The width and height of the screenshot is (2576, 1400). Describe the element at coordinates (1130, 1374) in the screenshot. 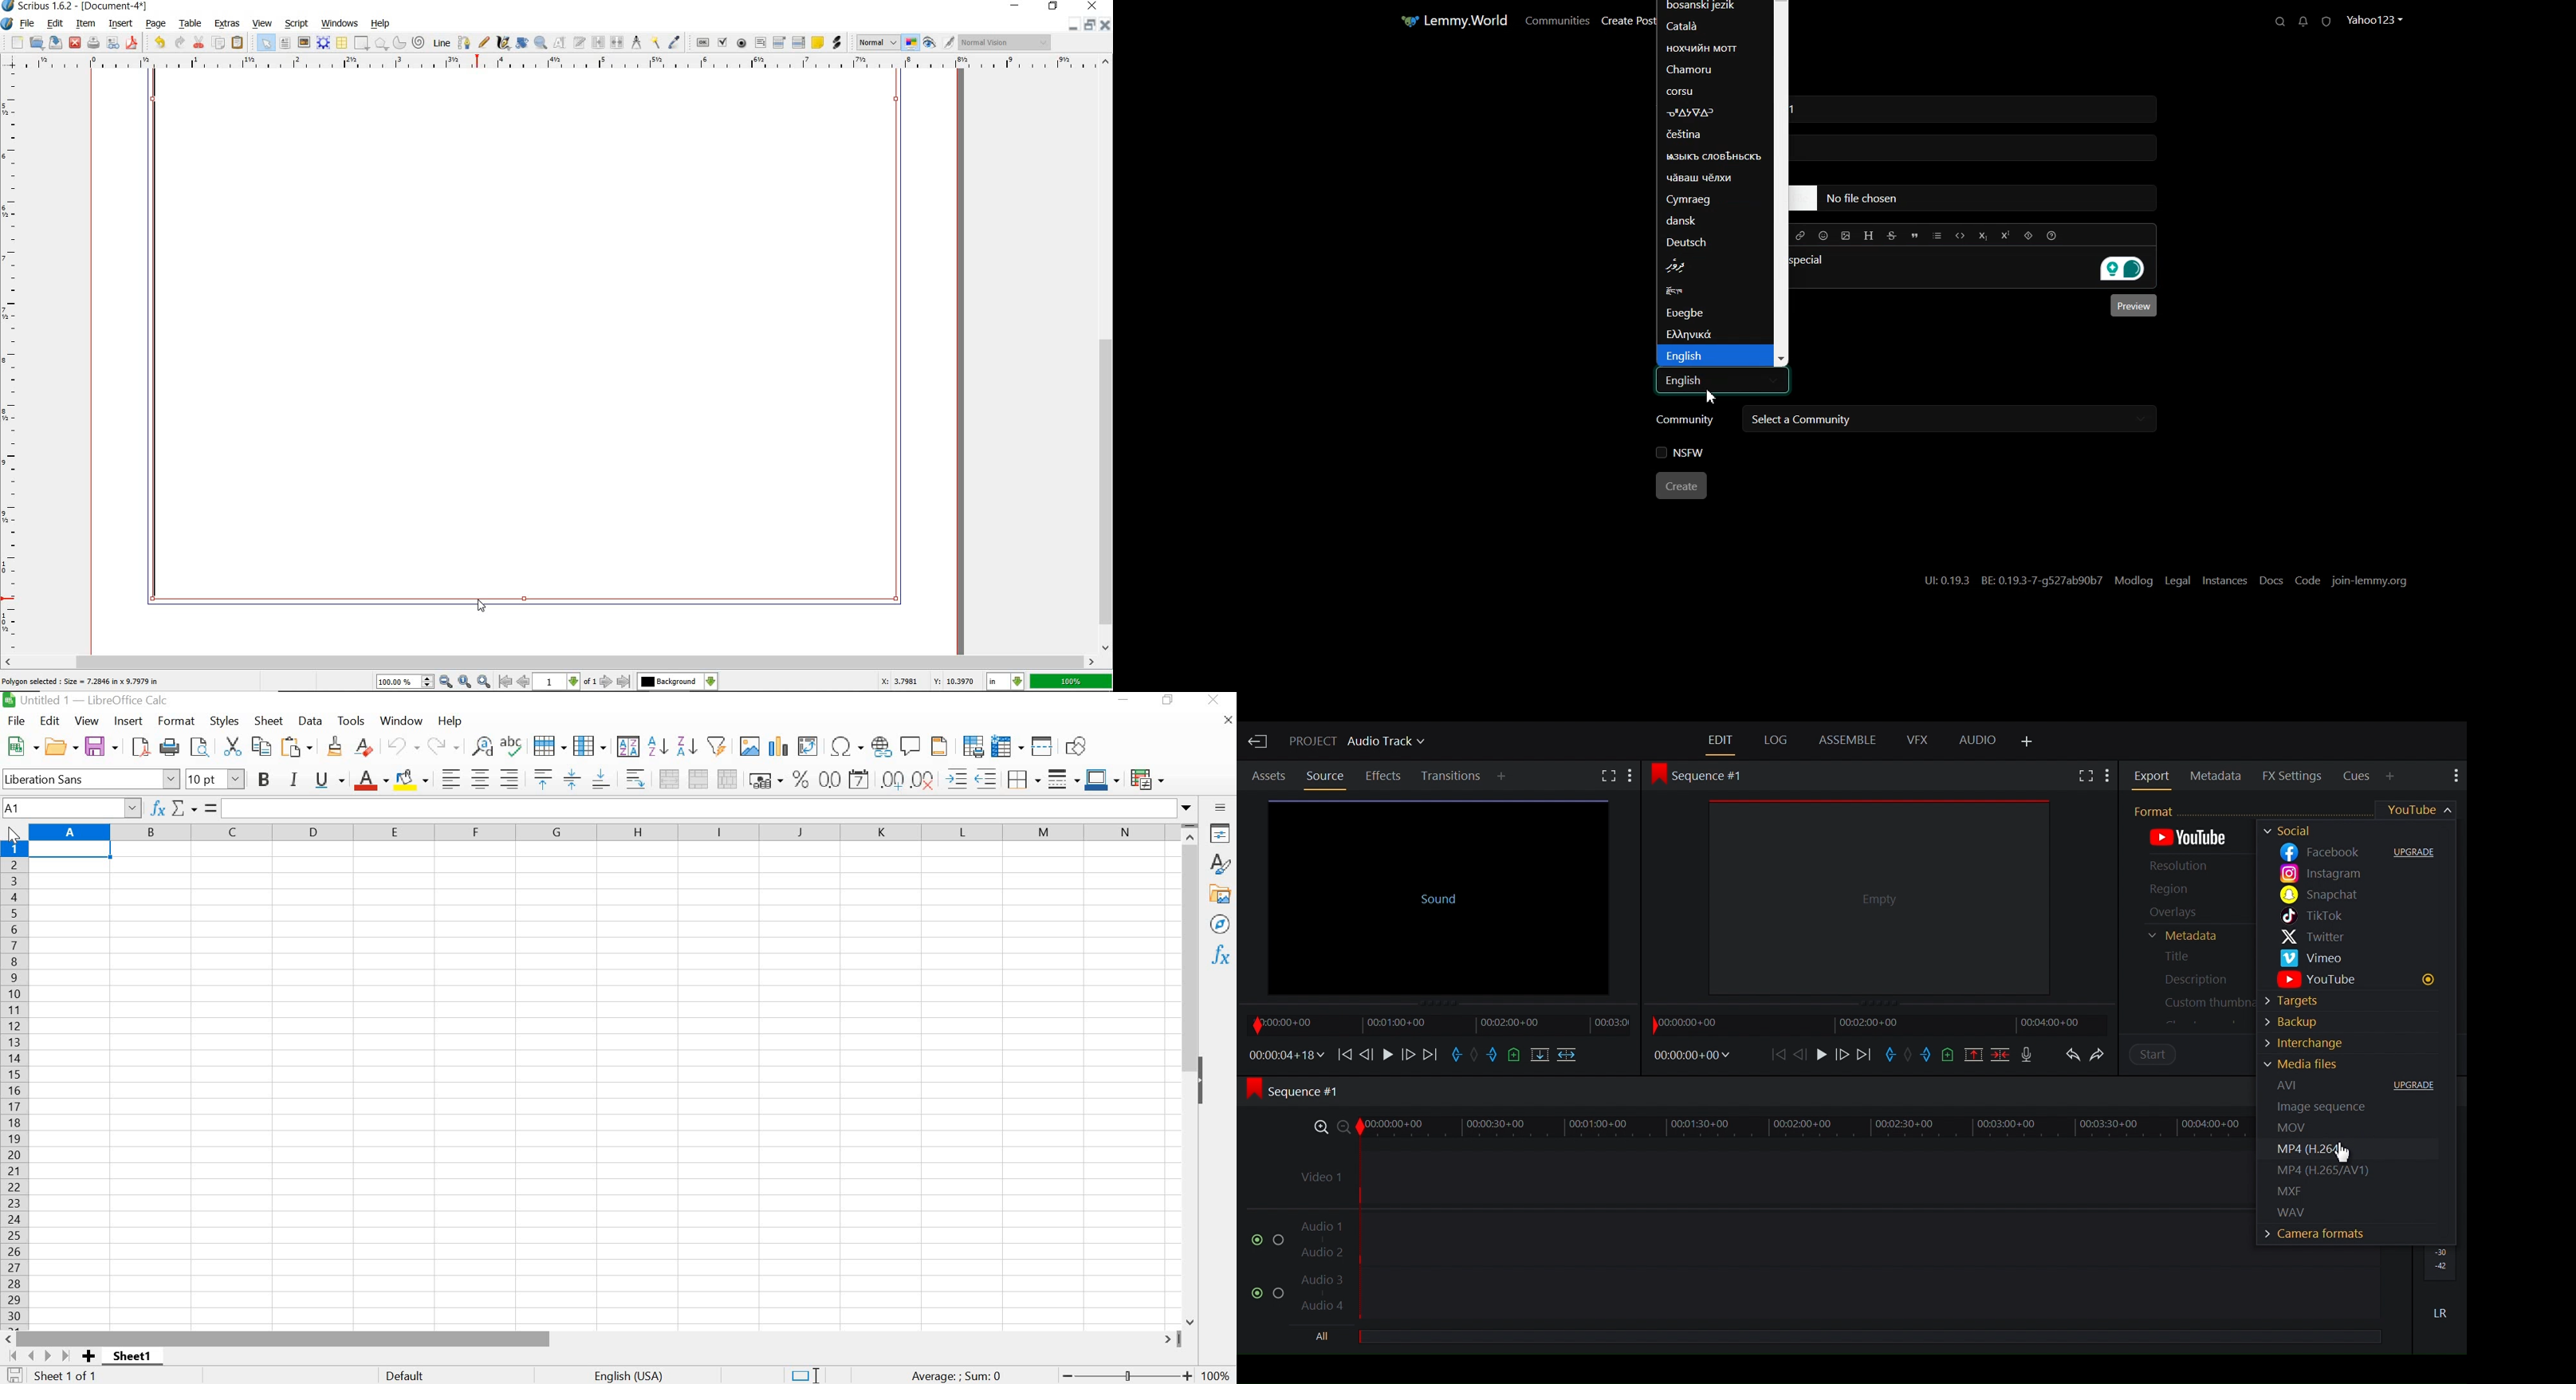

I see `ZOOM OUT OR ZOOM IN` at that location.